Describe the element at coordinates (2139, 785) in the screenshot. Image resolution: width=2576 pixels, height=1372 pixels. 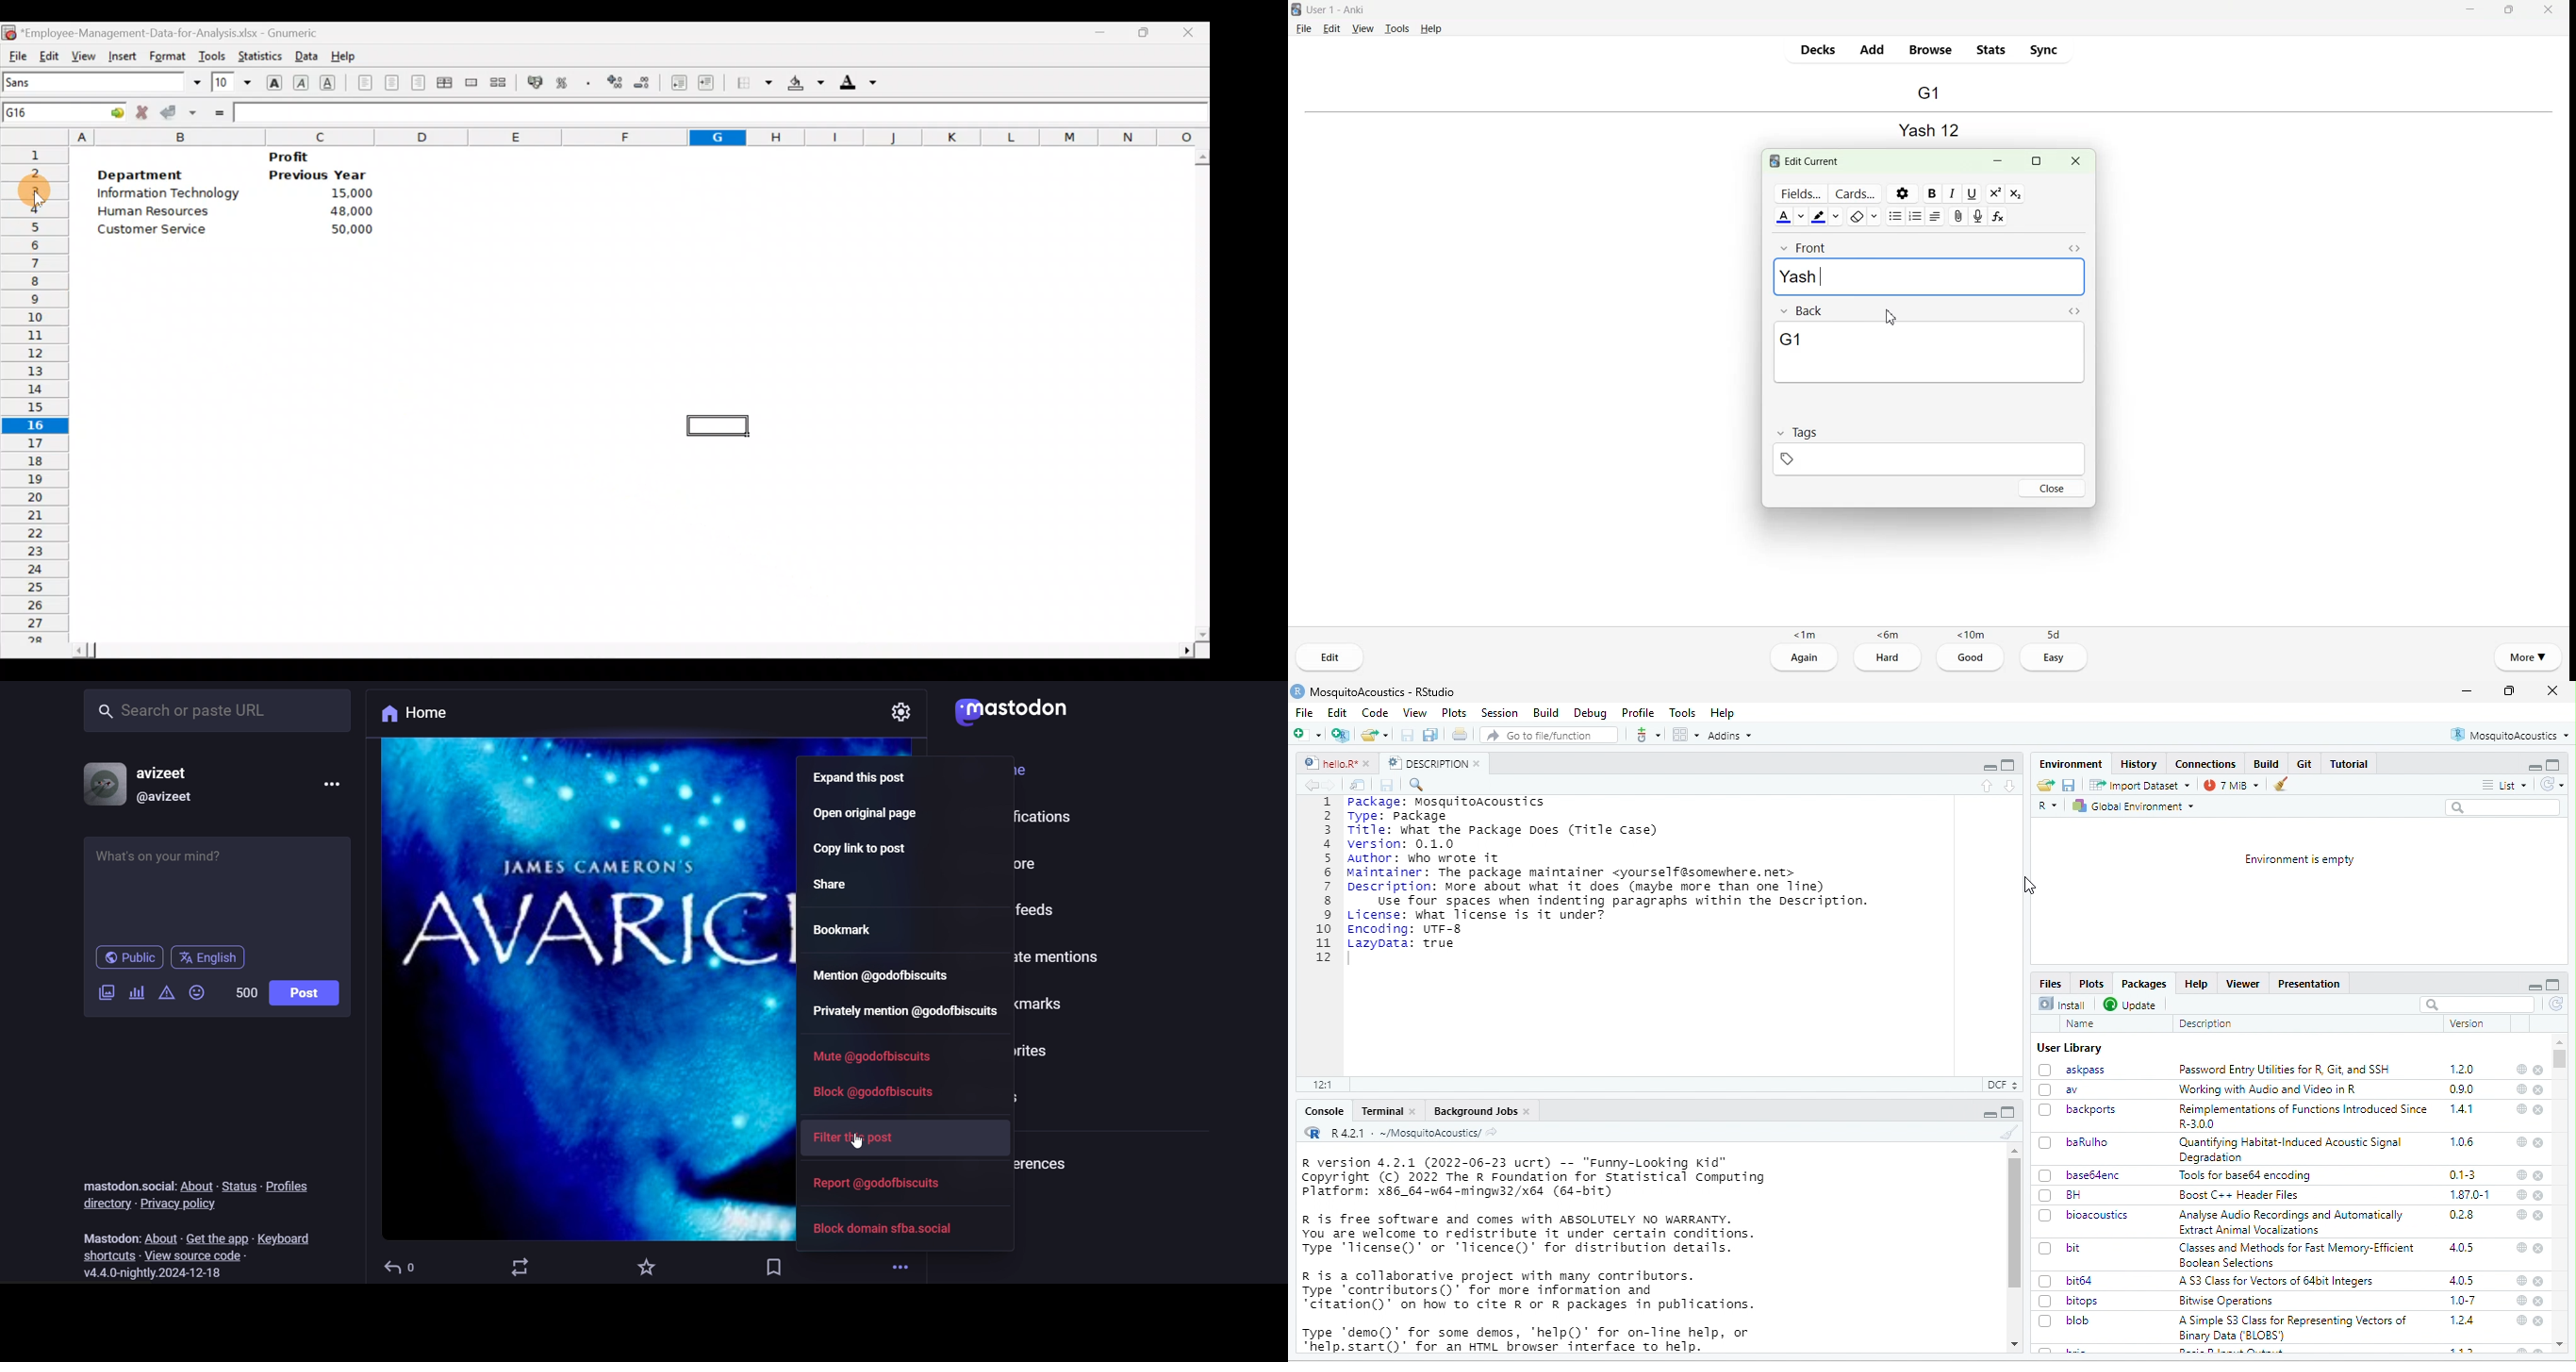
I see `Import Dataset` at that location.